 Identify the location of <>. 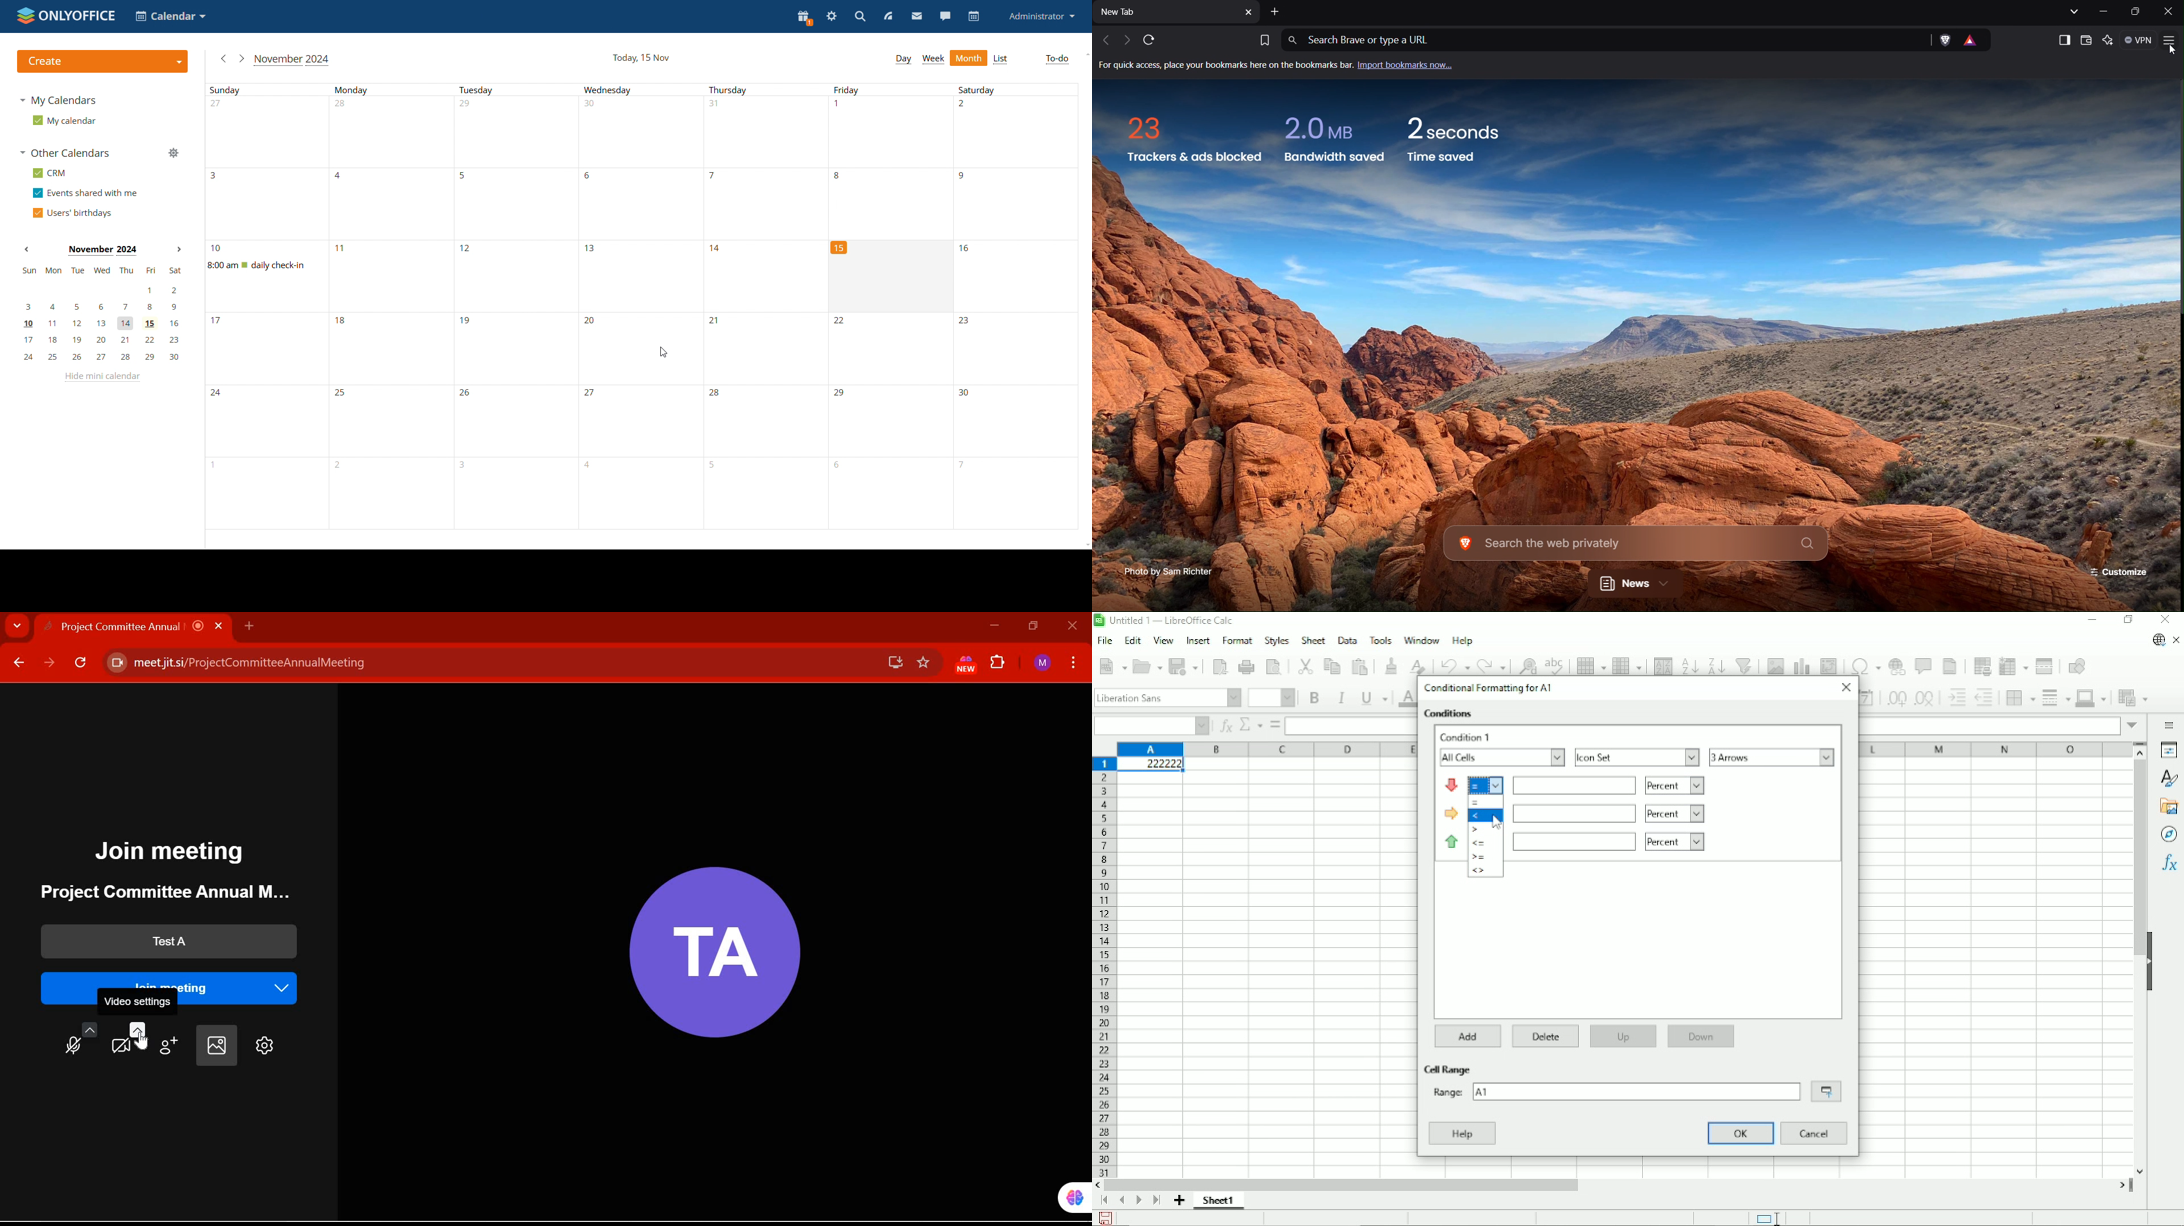
(1479, 870).